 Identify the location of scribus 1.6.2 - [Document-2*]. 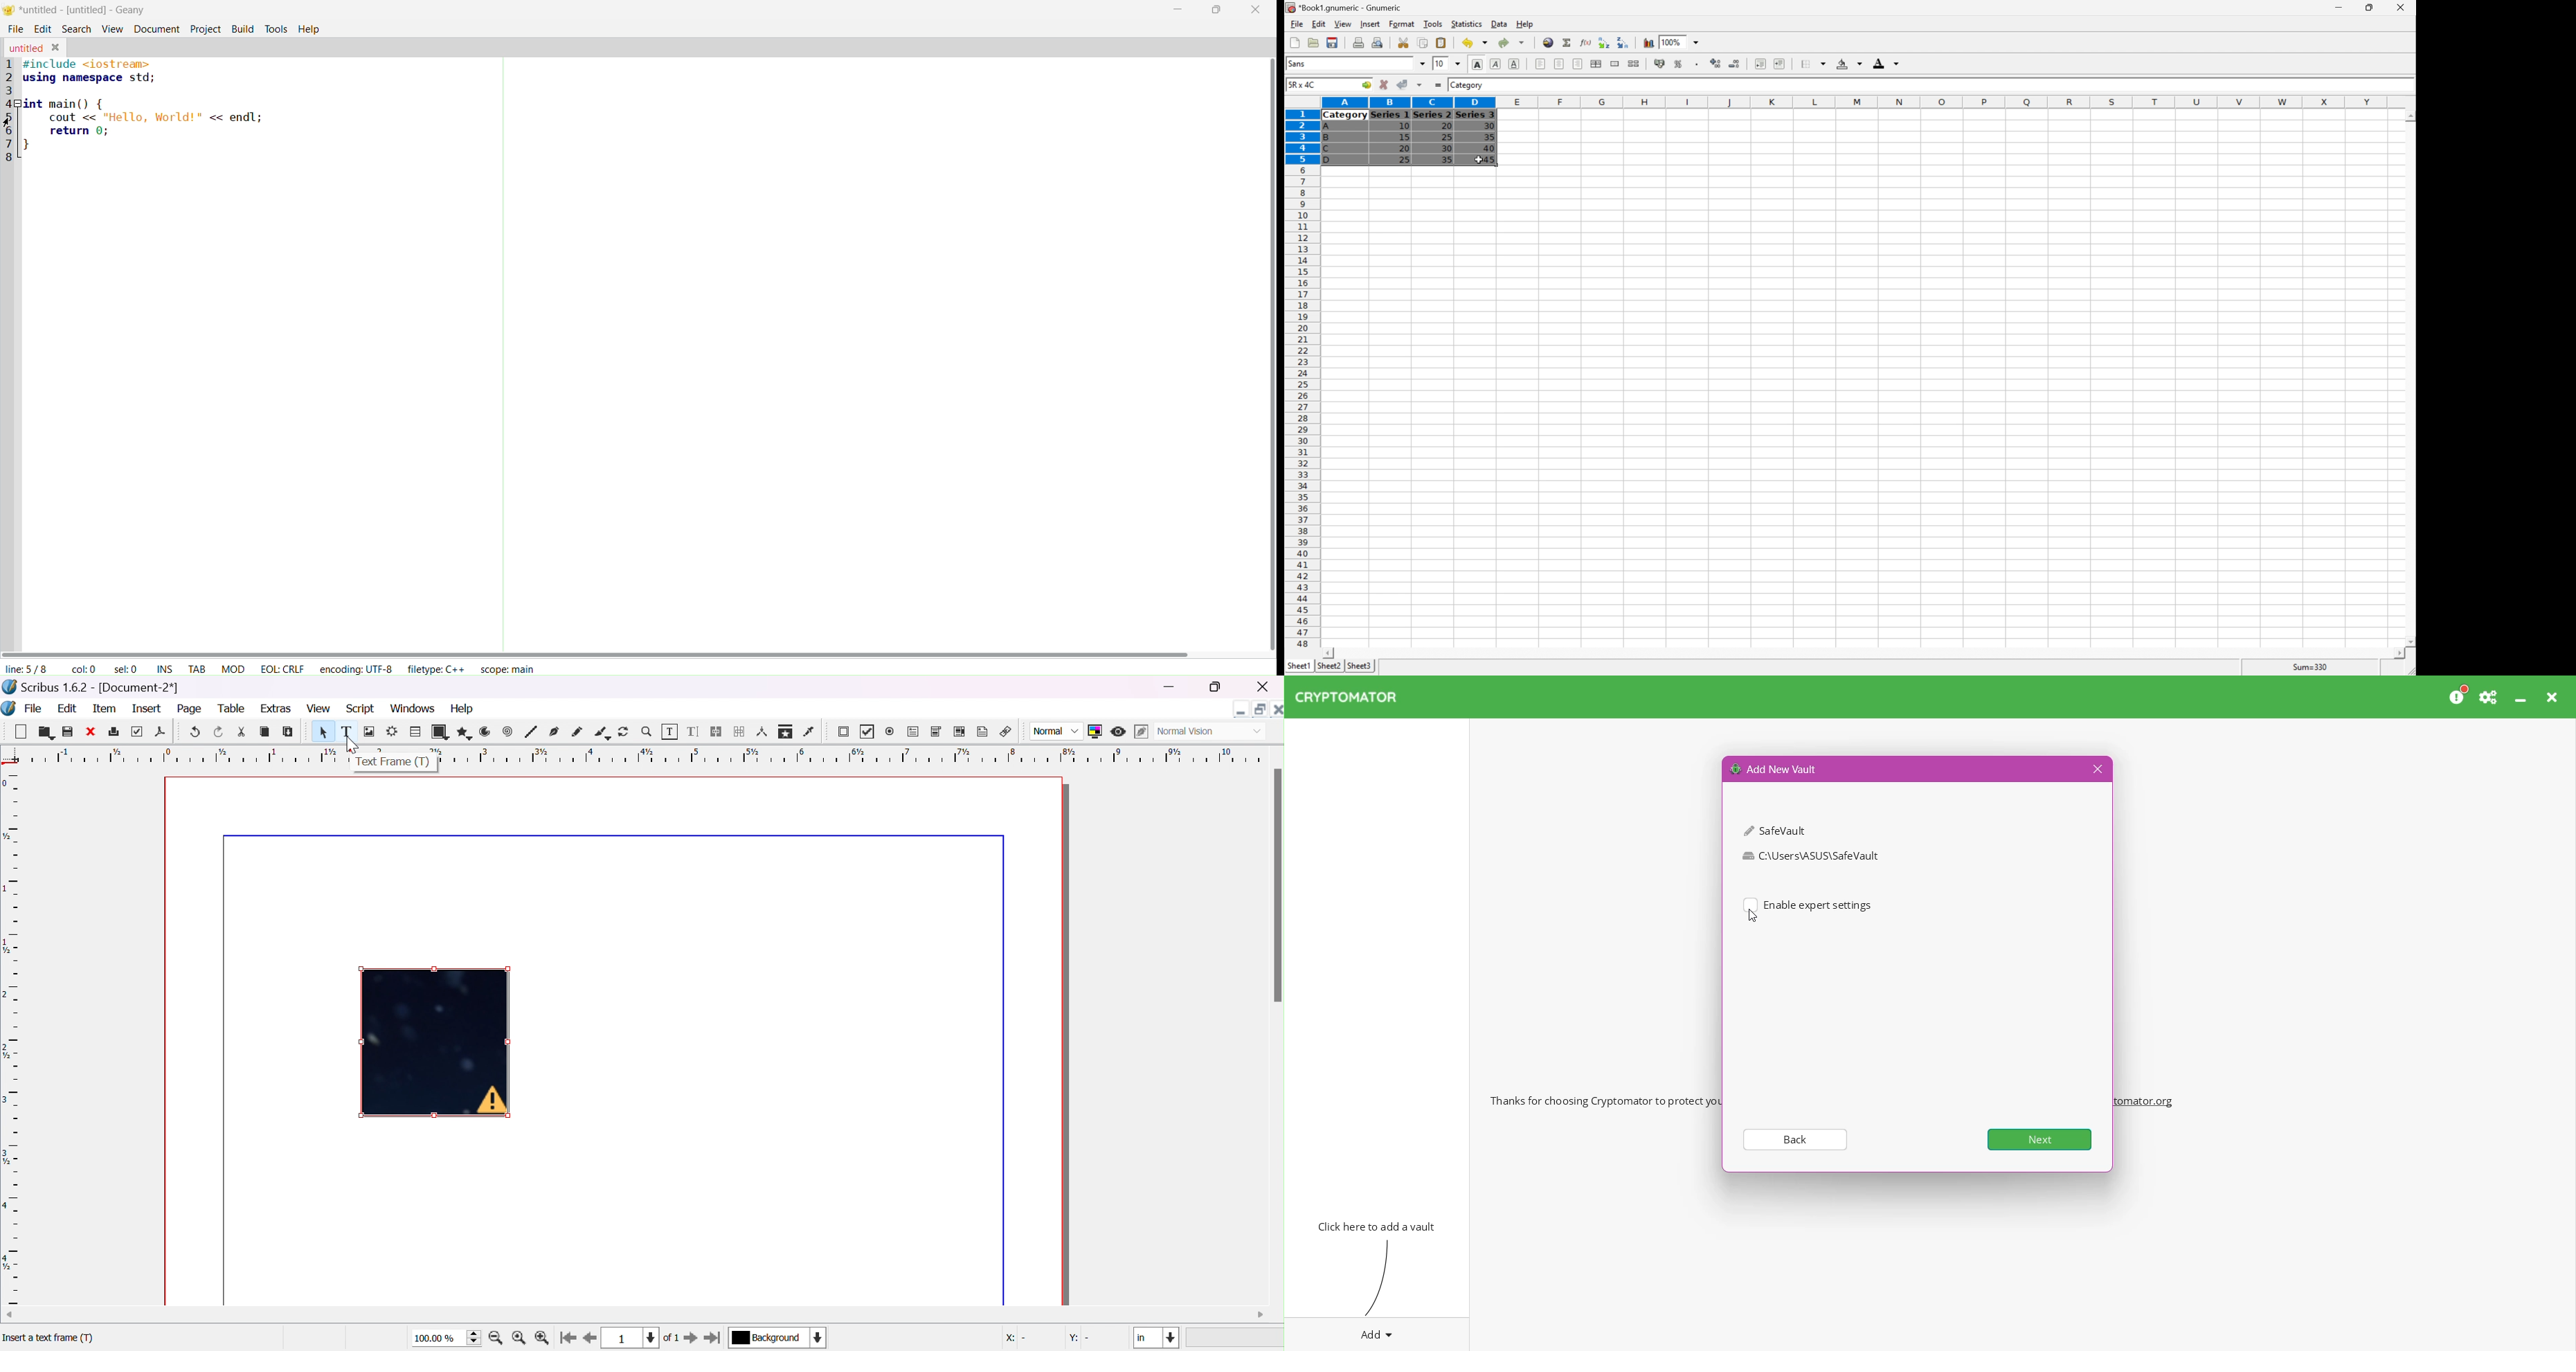
(92, 688).